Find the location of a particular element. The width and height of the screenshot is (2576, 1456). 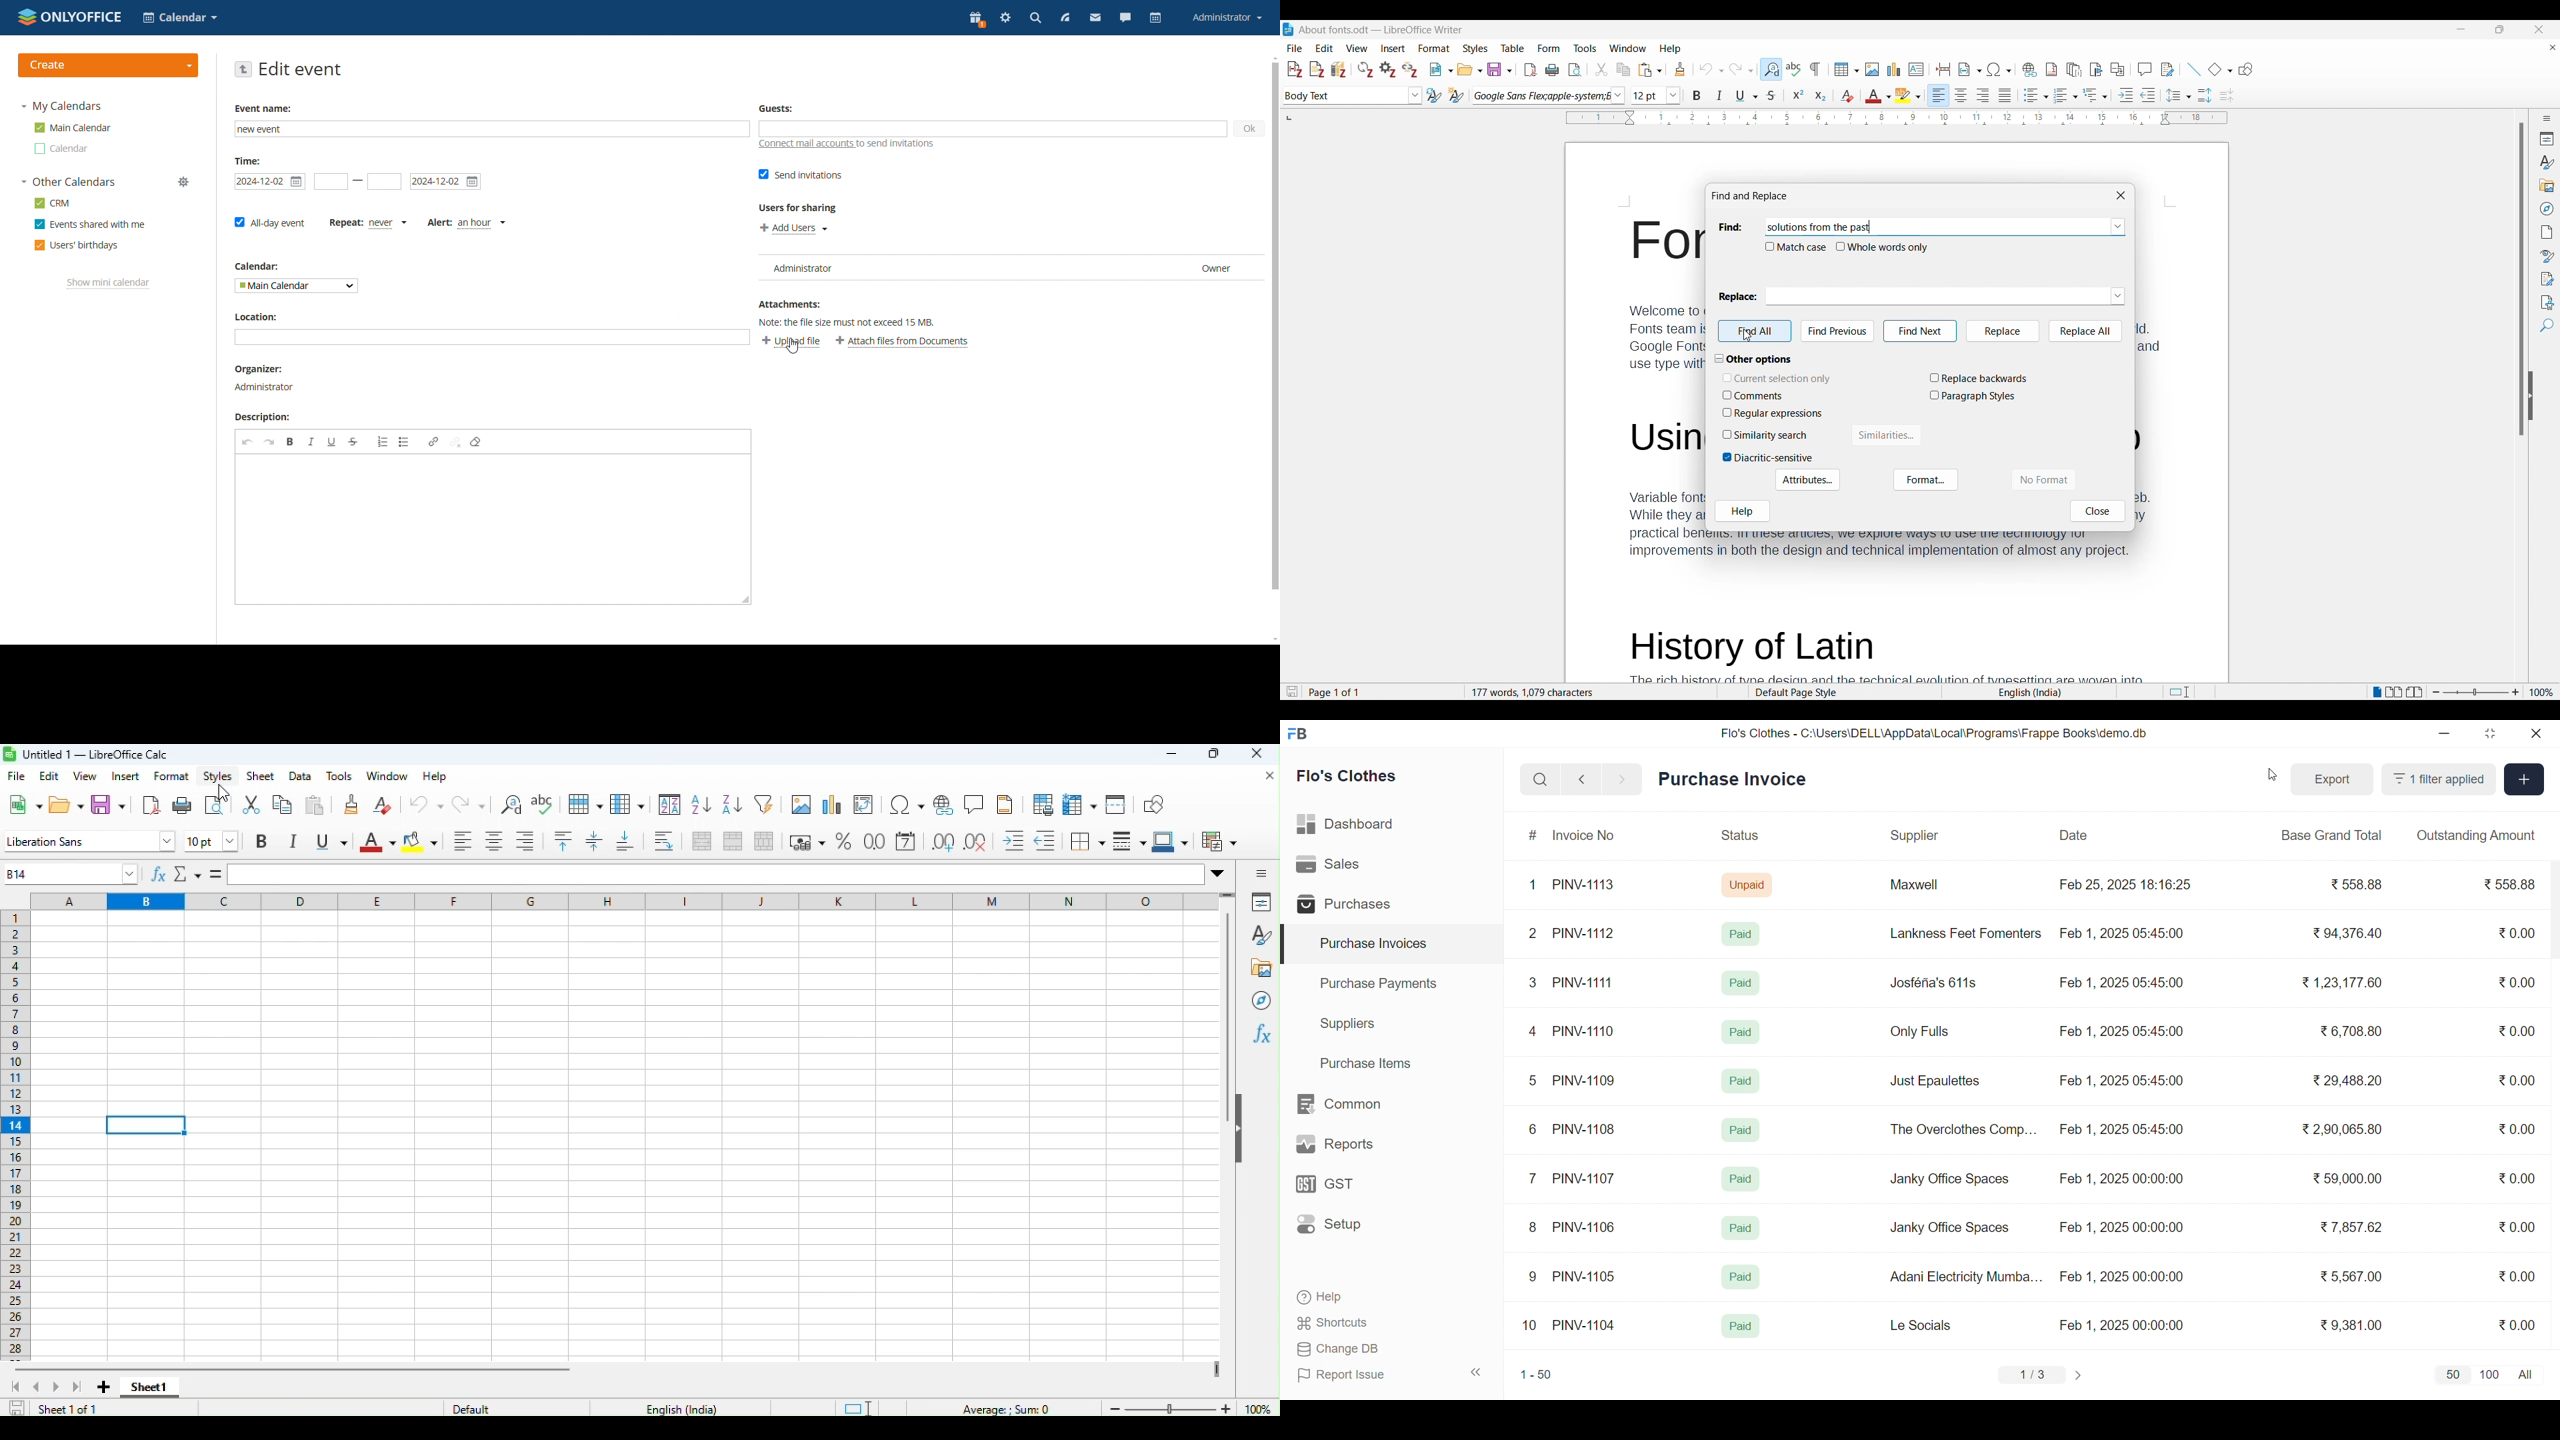

Status is located at coordinates (1739, 837).